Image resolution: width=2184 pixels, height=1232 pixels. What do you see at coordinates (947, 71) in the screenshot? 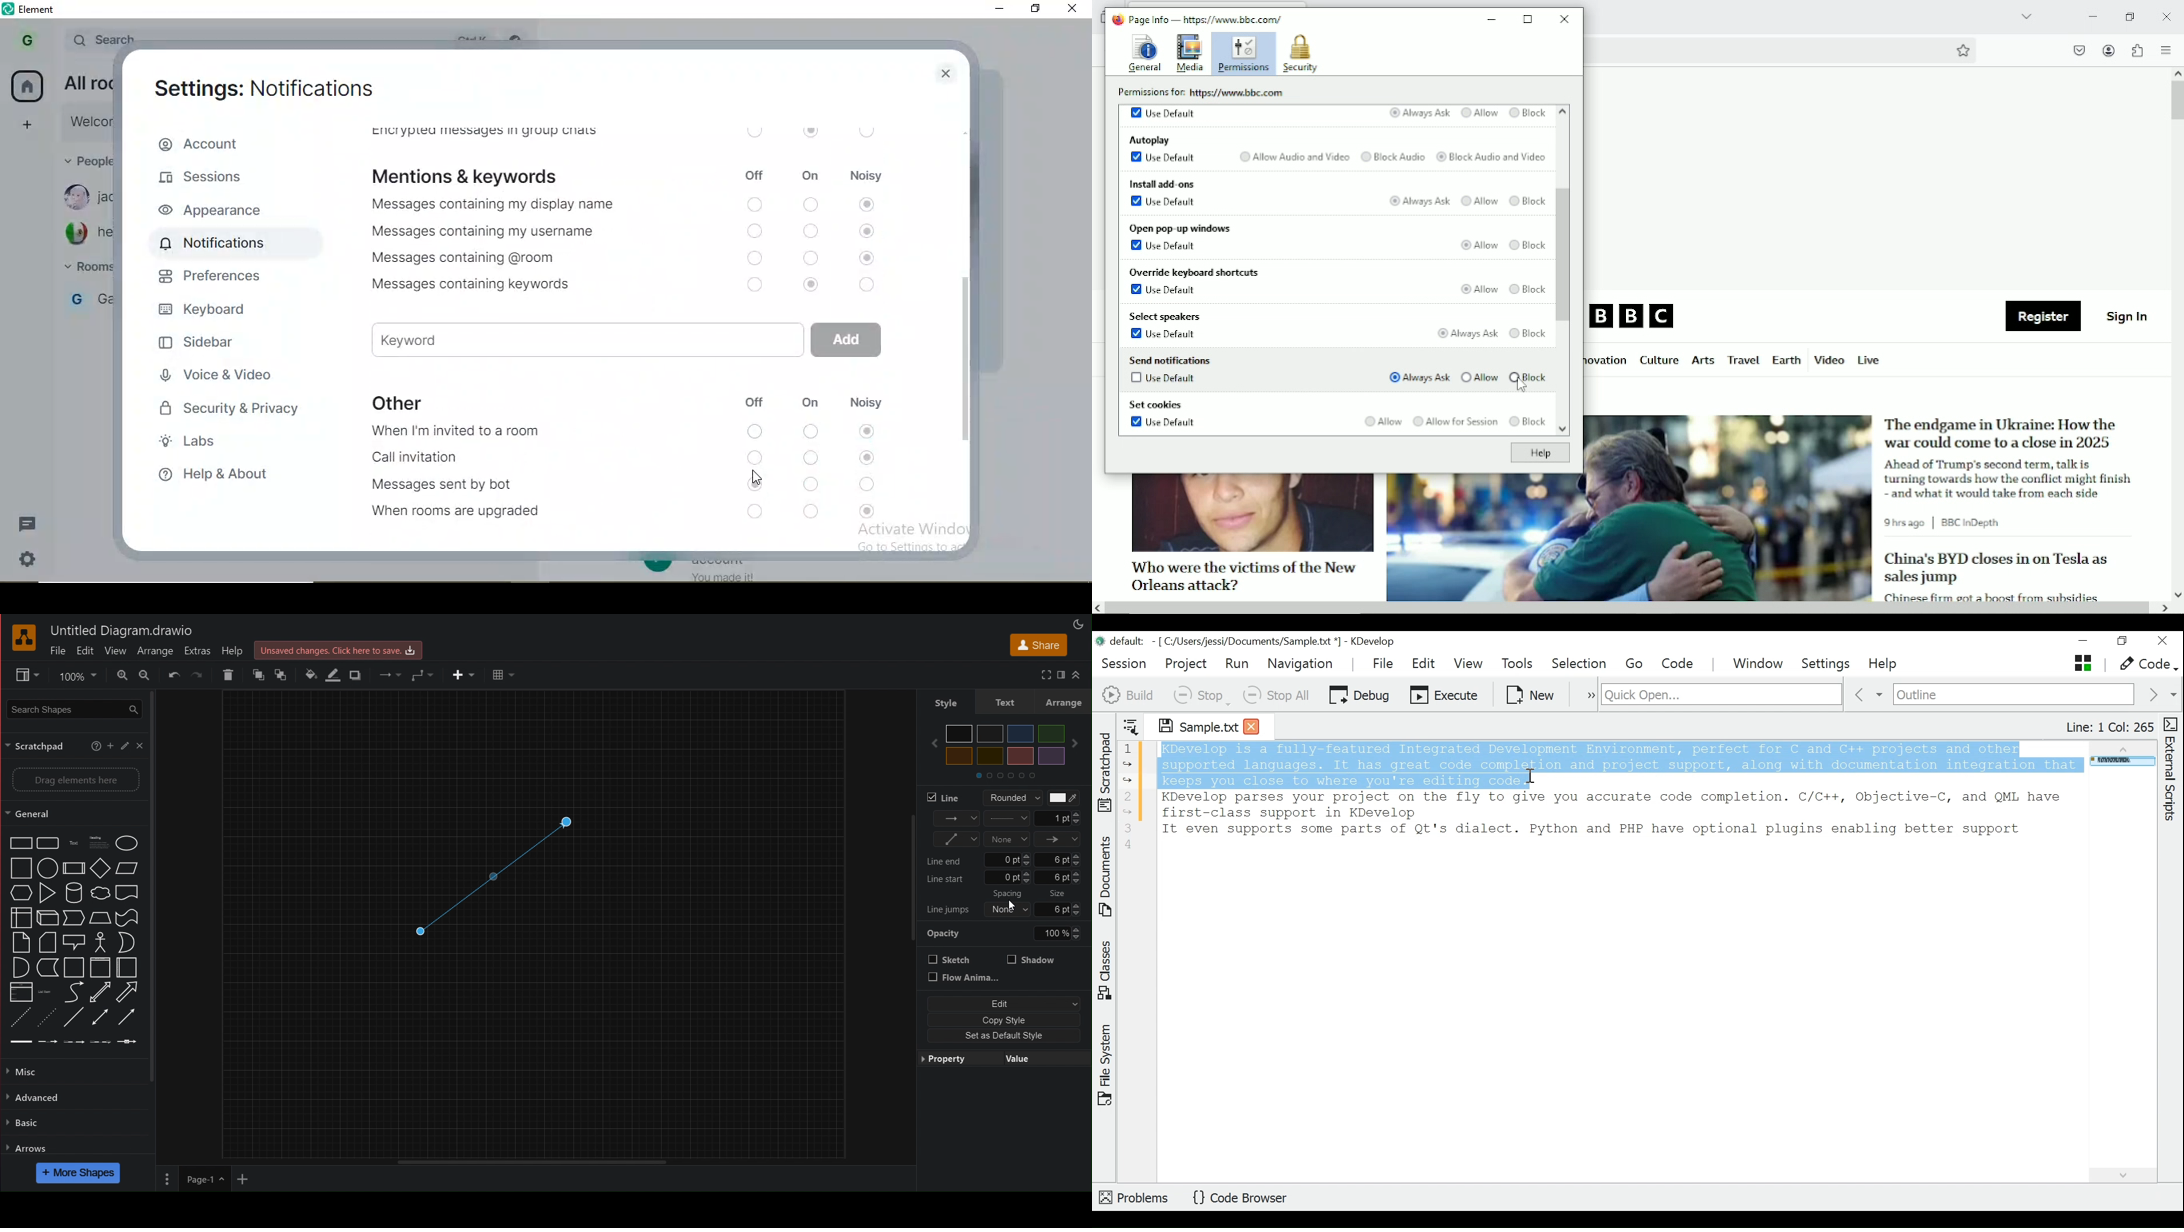
I see `close` at bounding box center [947, 71].